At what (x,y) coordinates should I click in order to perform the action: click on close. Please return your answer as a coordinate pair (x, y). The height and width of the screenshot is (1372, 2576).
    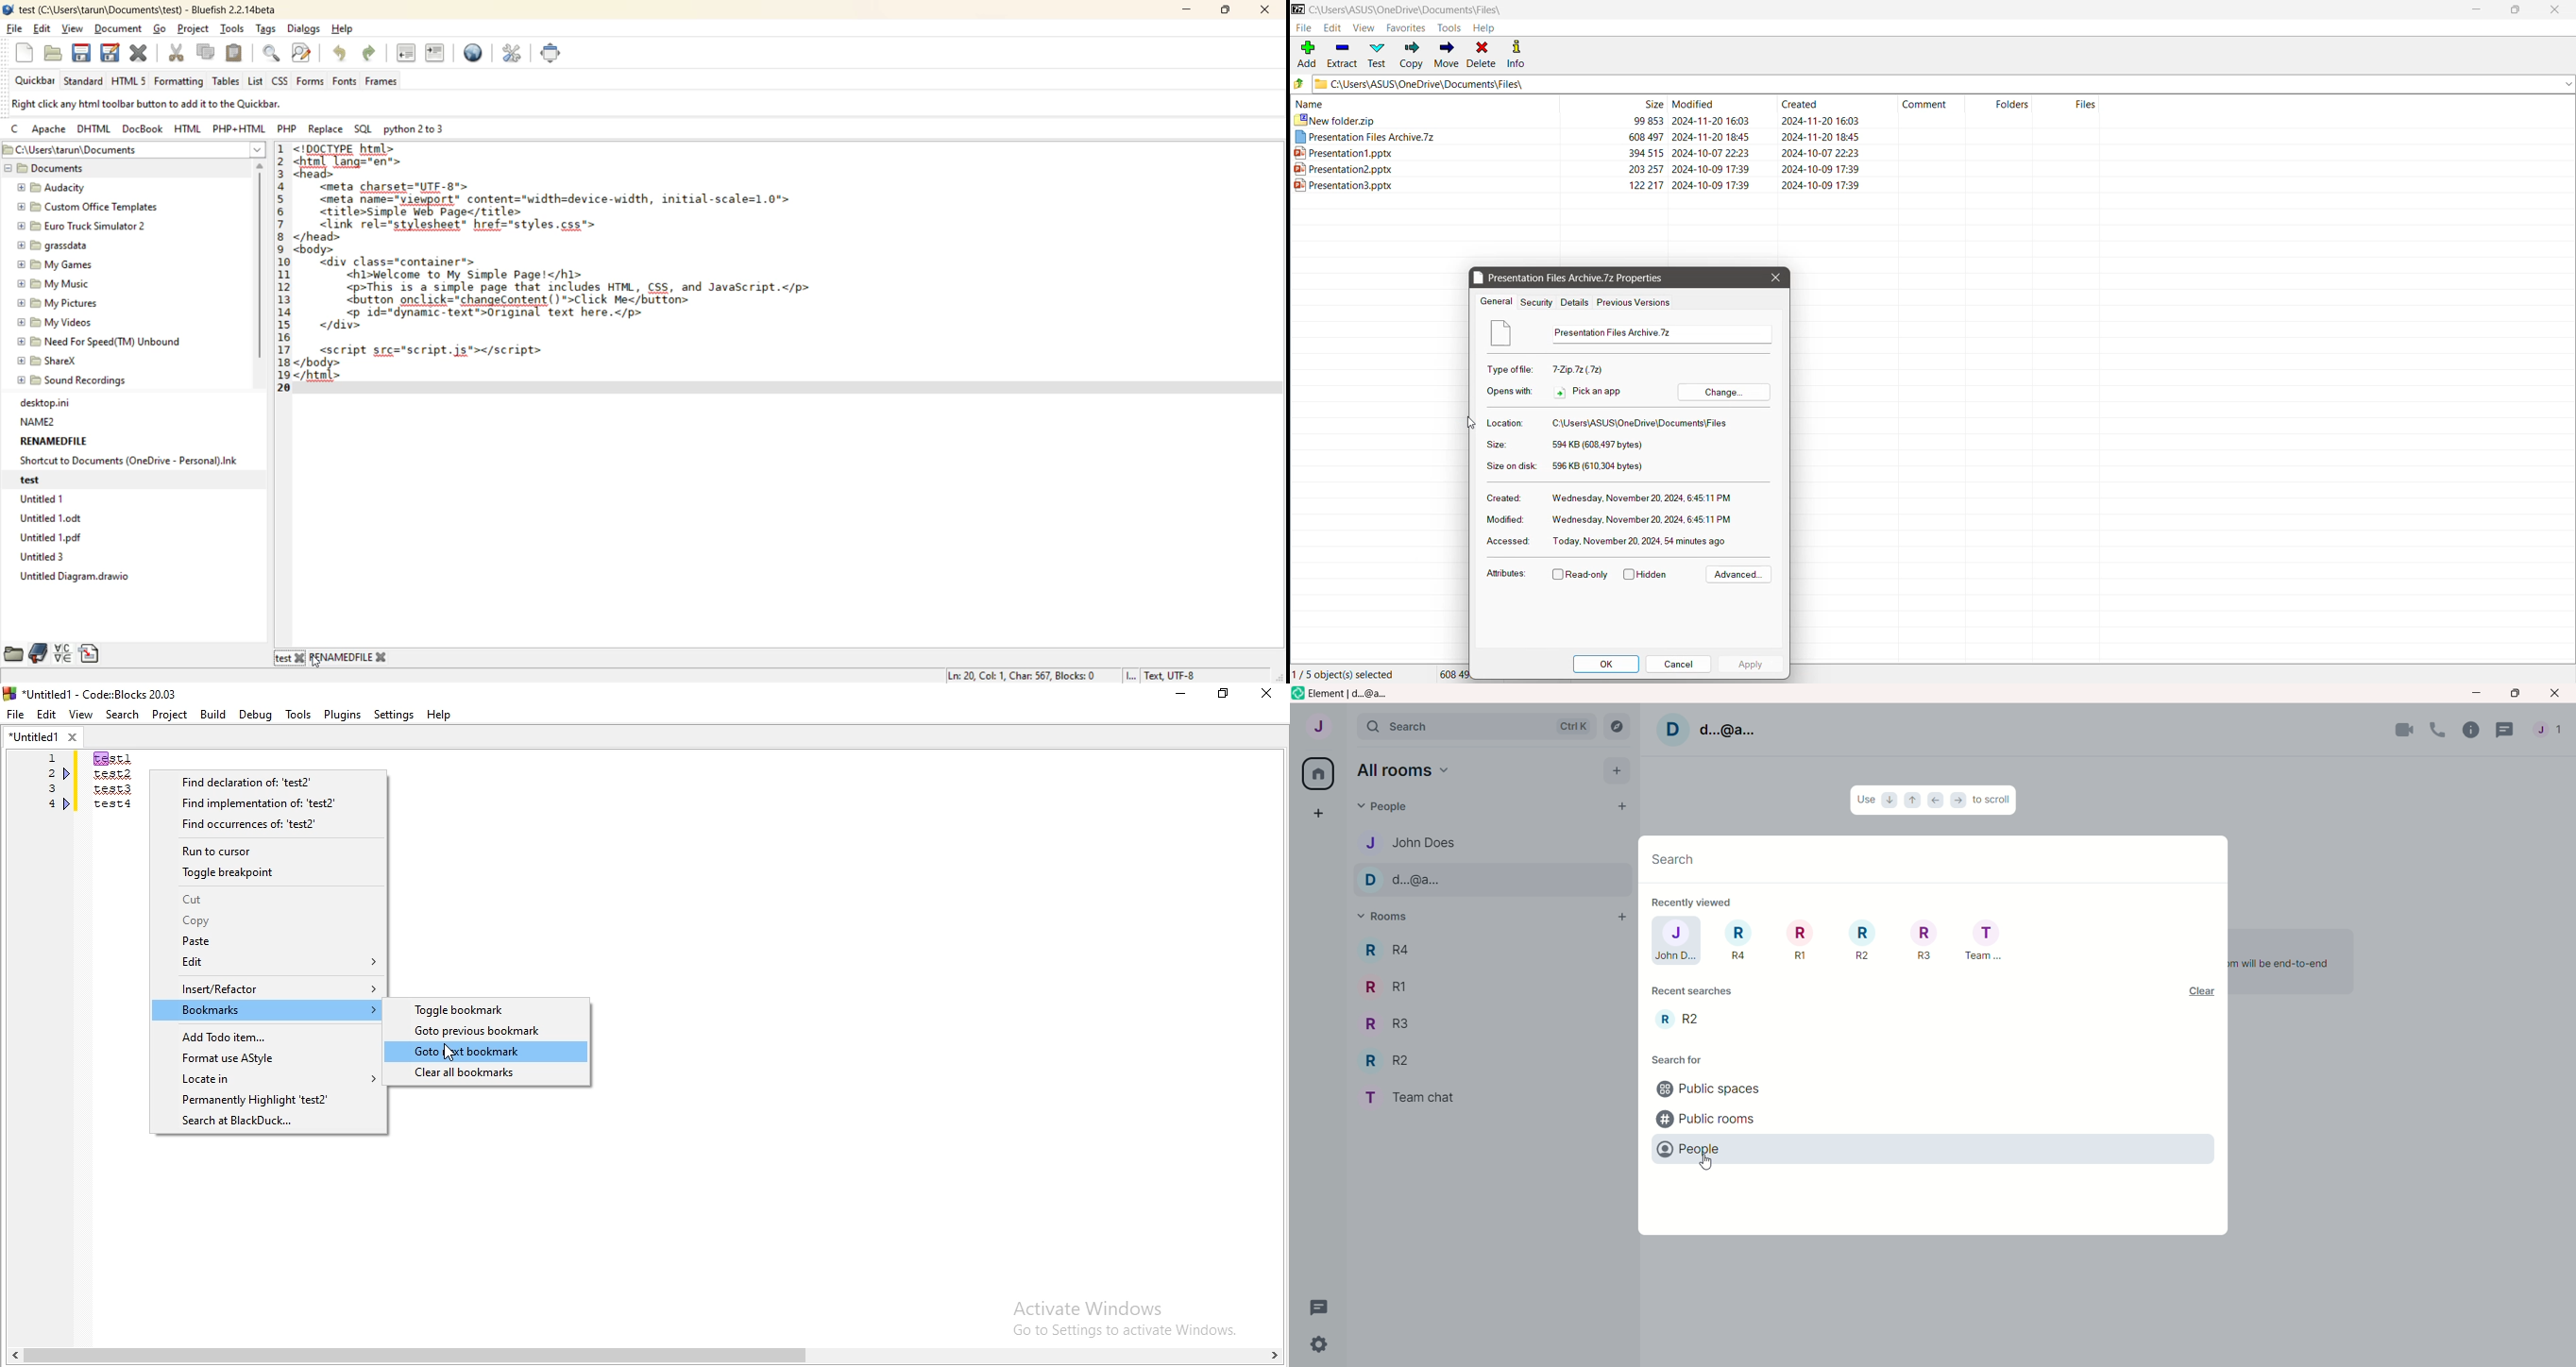
    Looking at the image, I should click on (1271, 694).